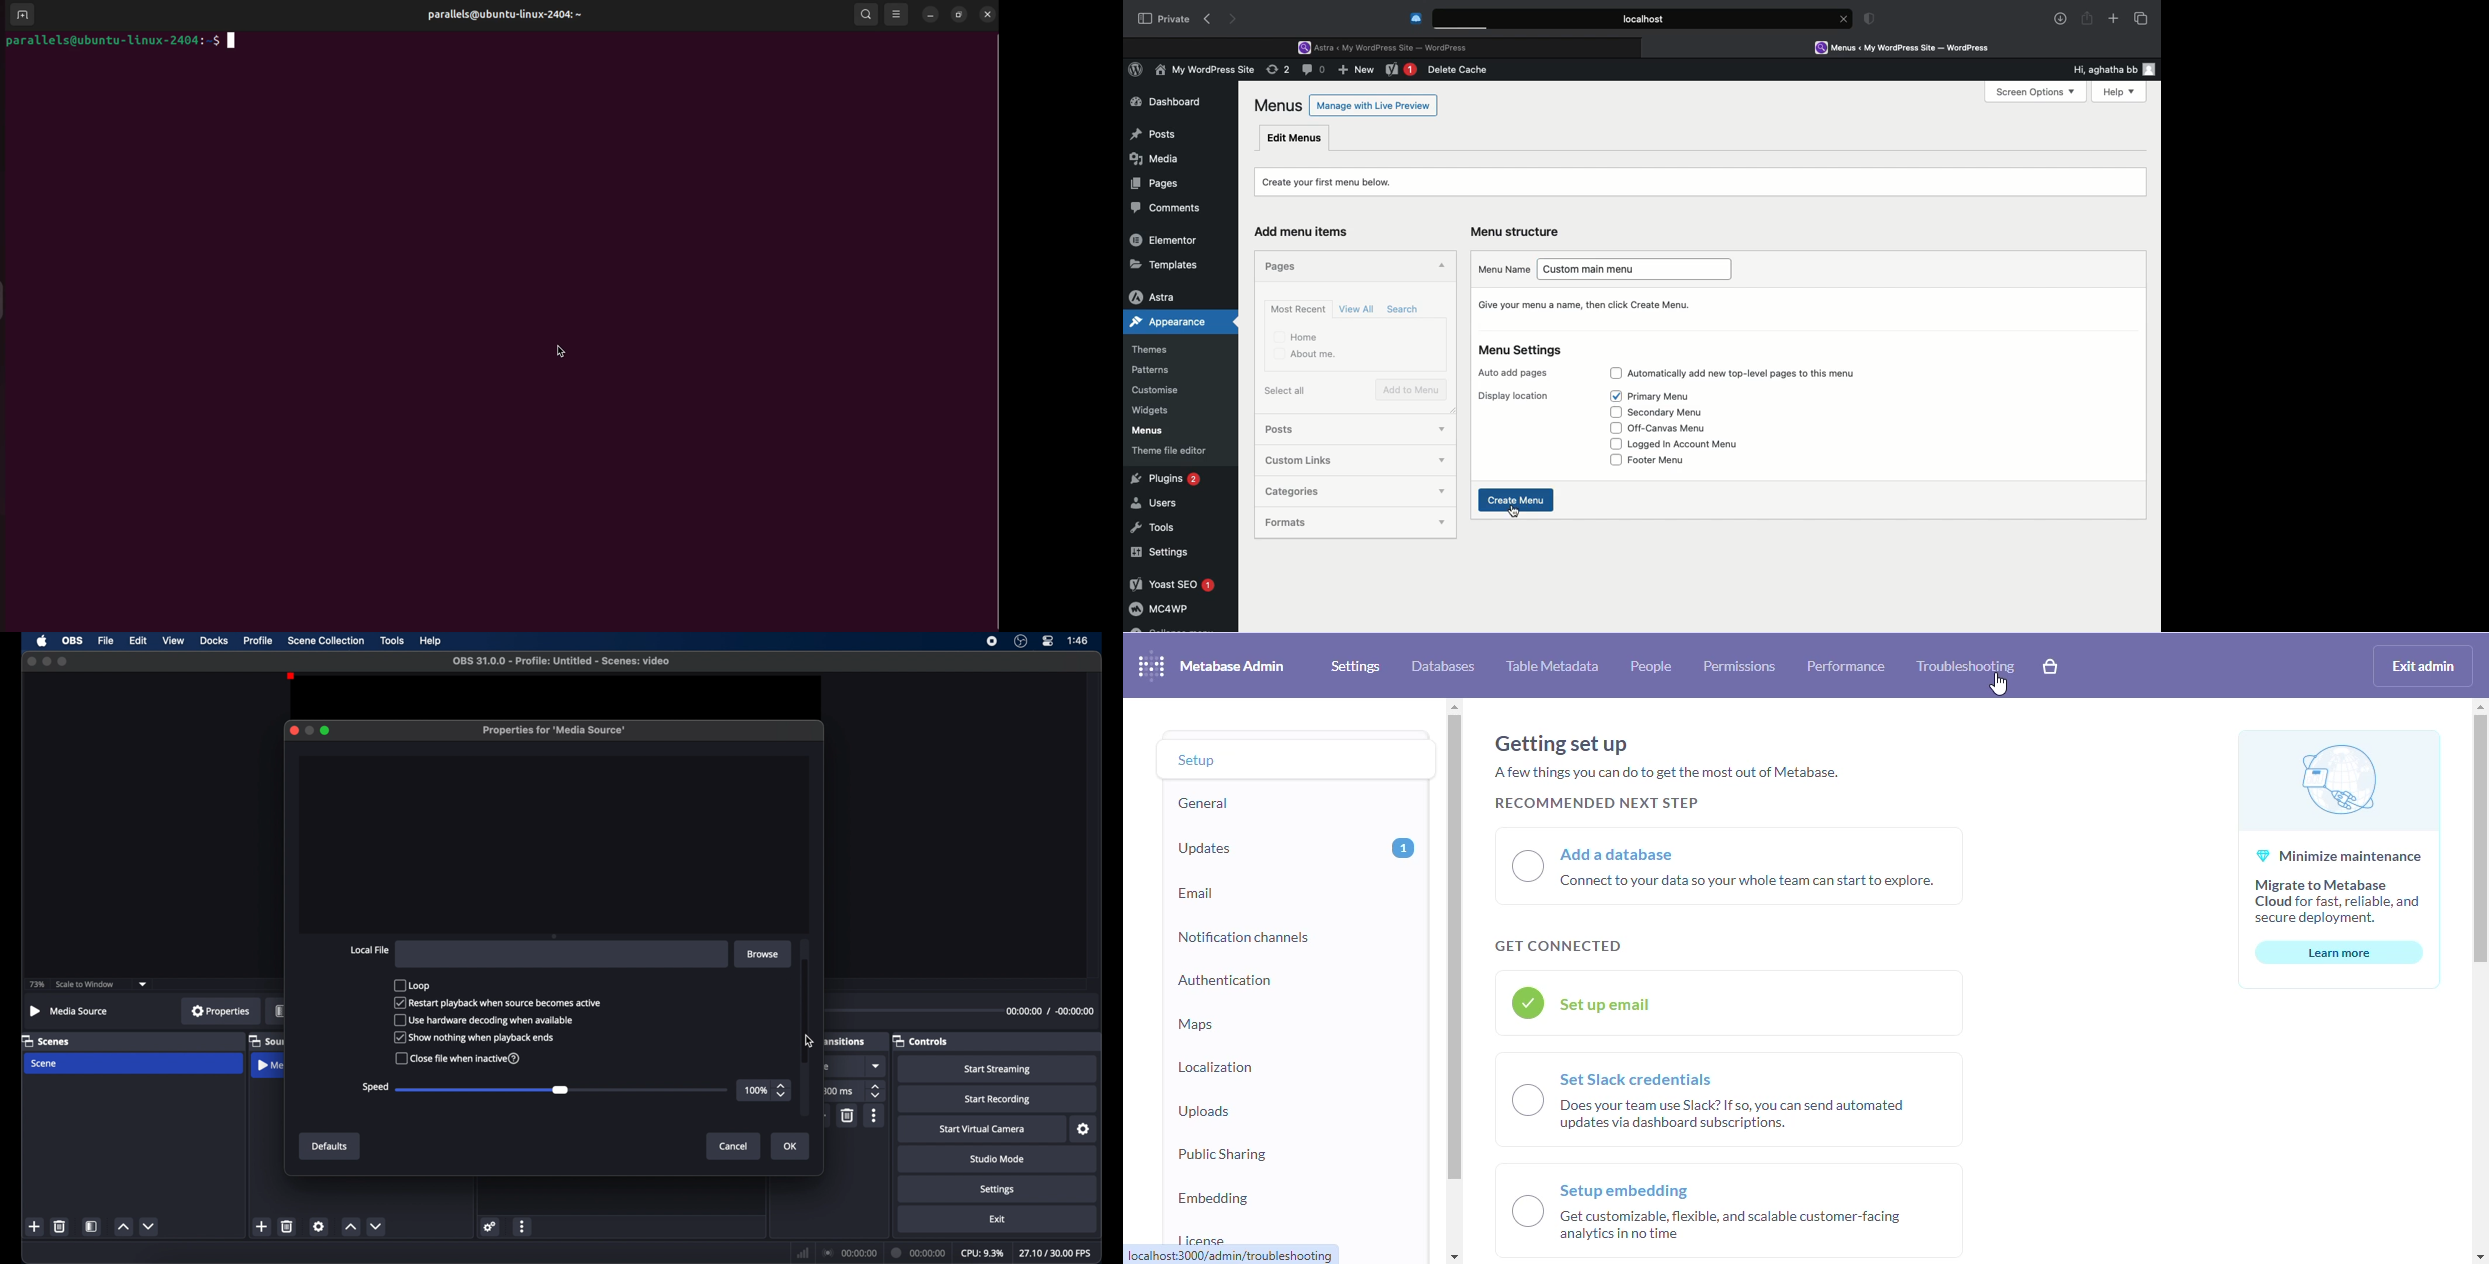  Describe the element at coordinates (992, 641) in the screenshot. I see `screen recorder icon` at that location.